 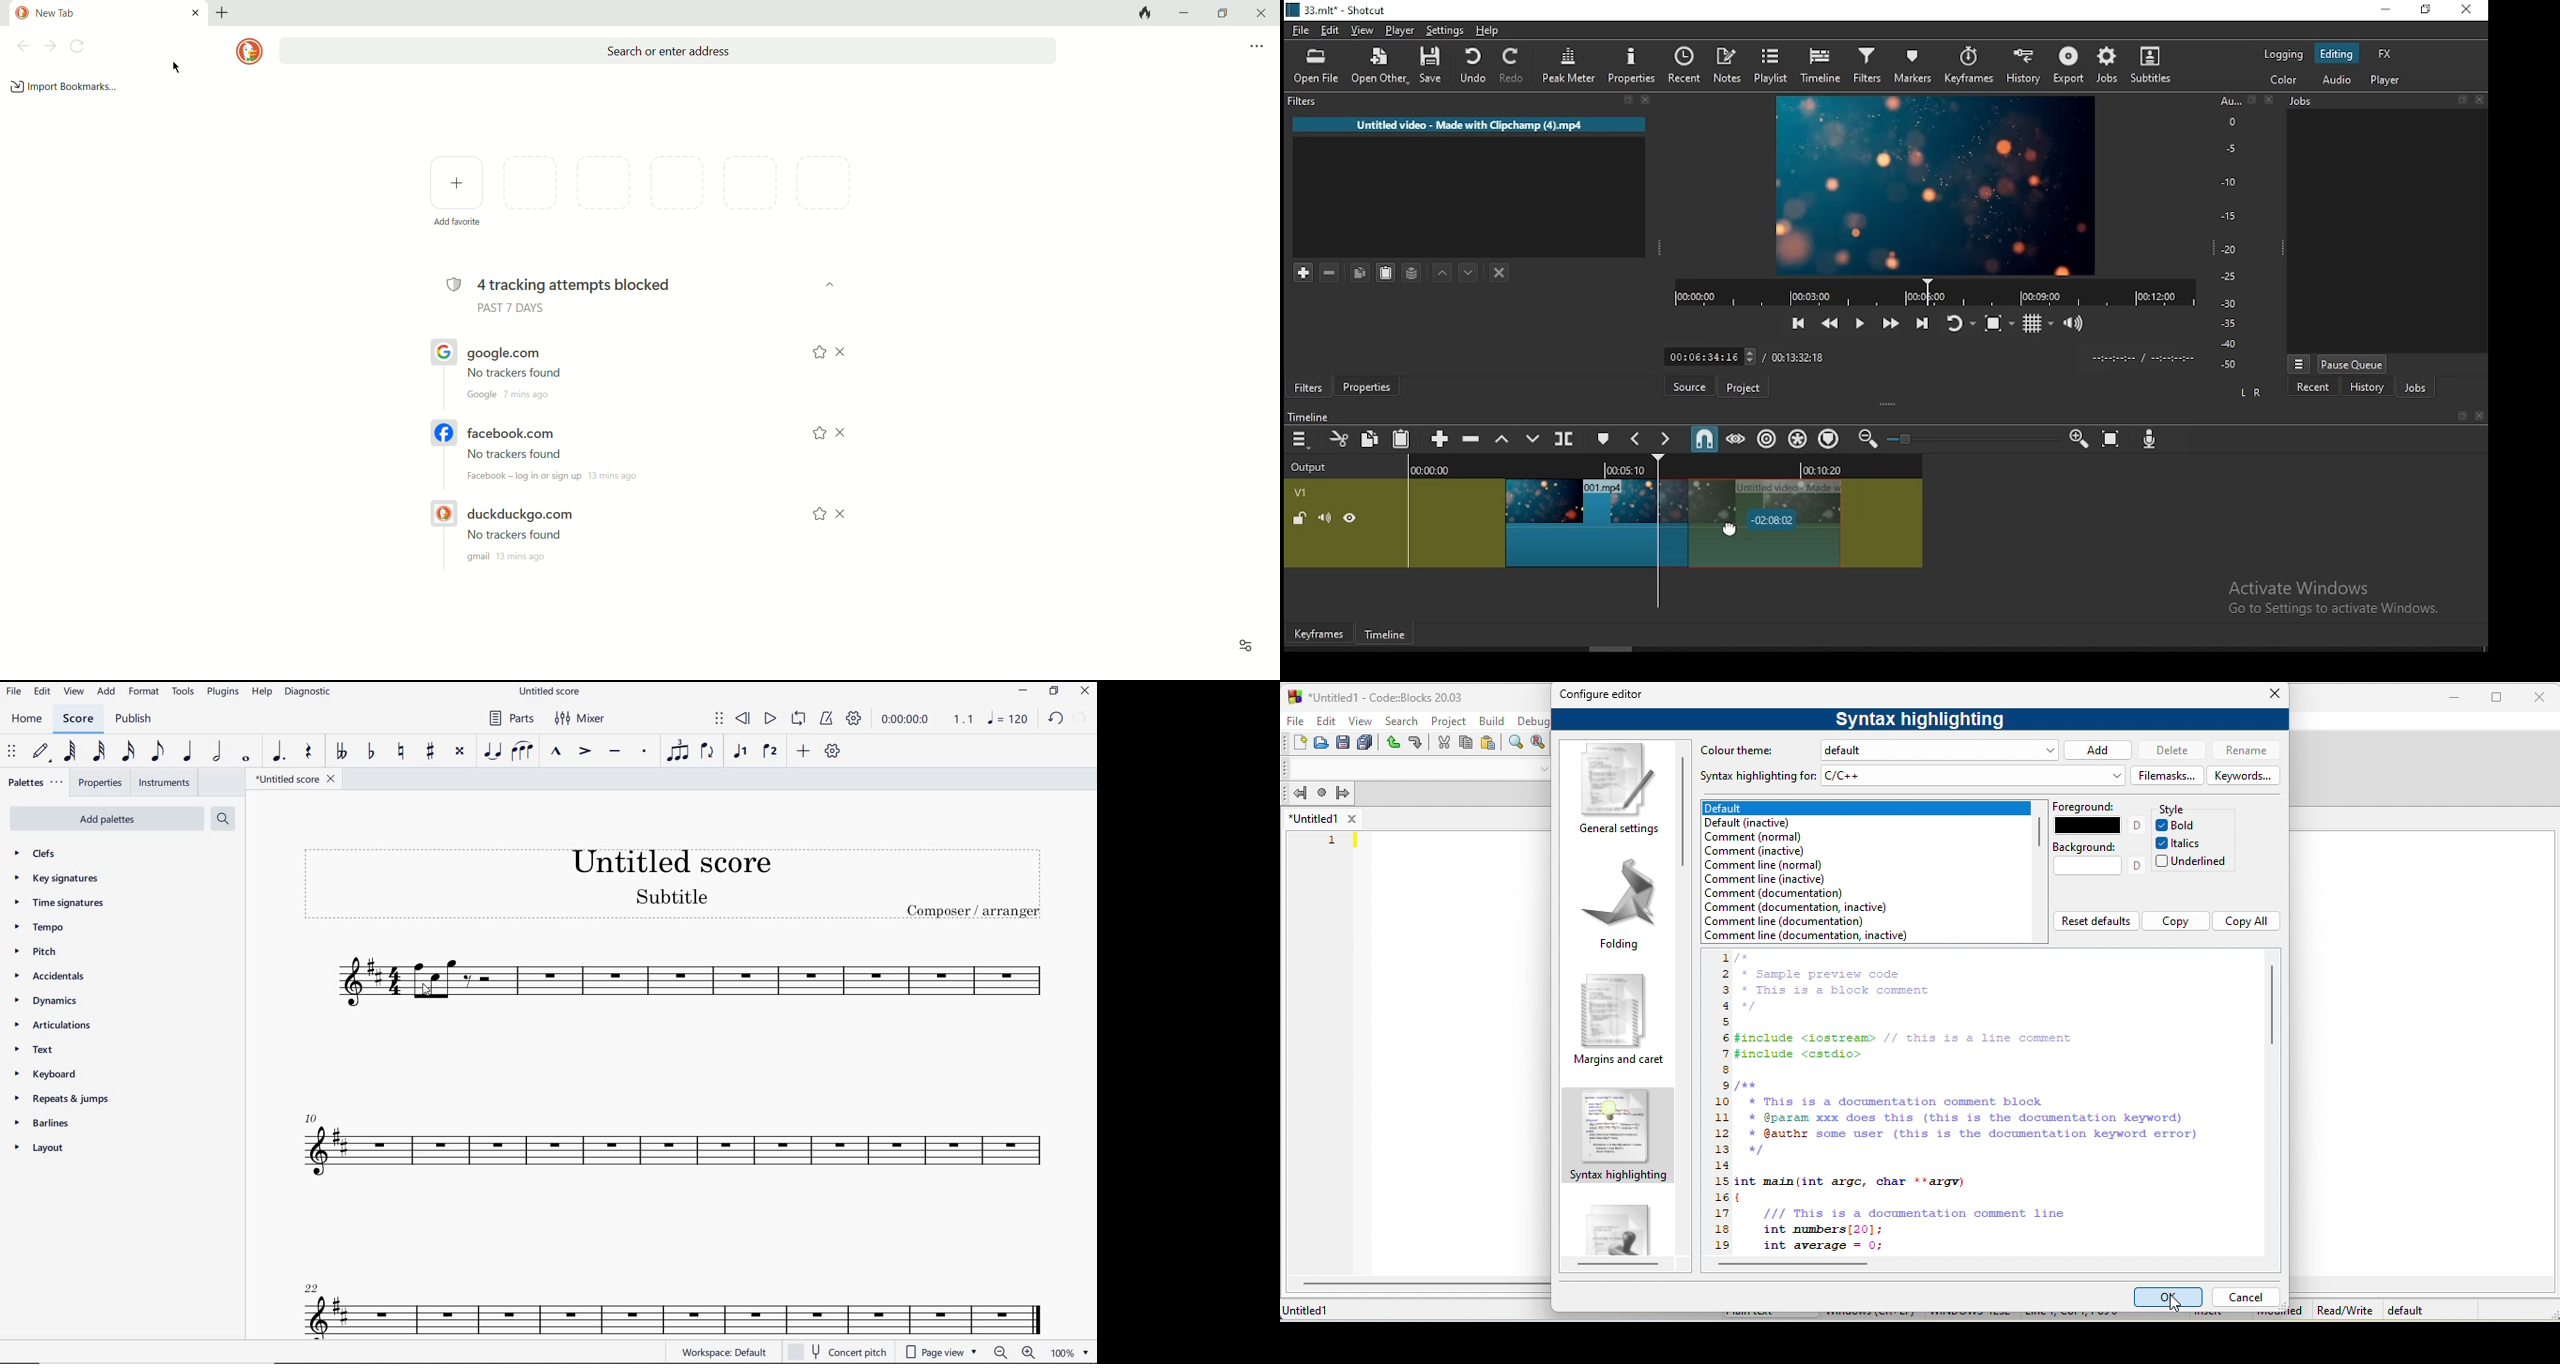 What do you see at coordinates (2097, 860) in the screenshot?
I see `background` at bounding box center [2097, 860].